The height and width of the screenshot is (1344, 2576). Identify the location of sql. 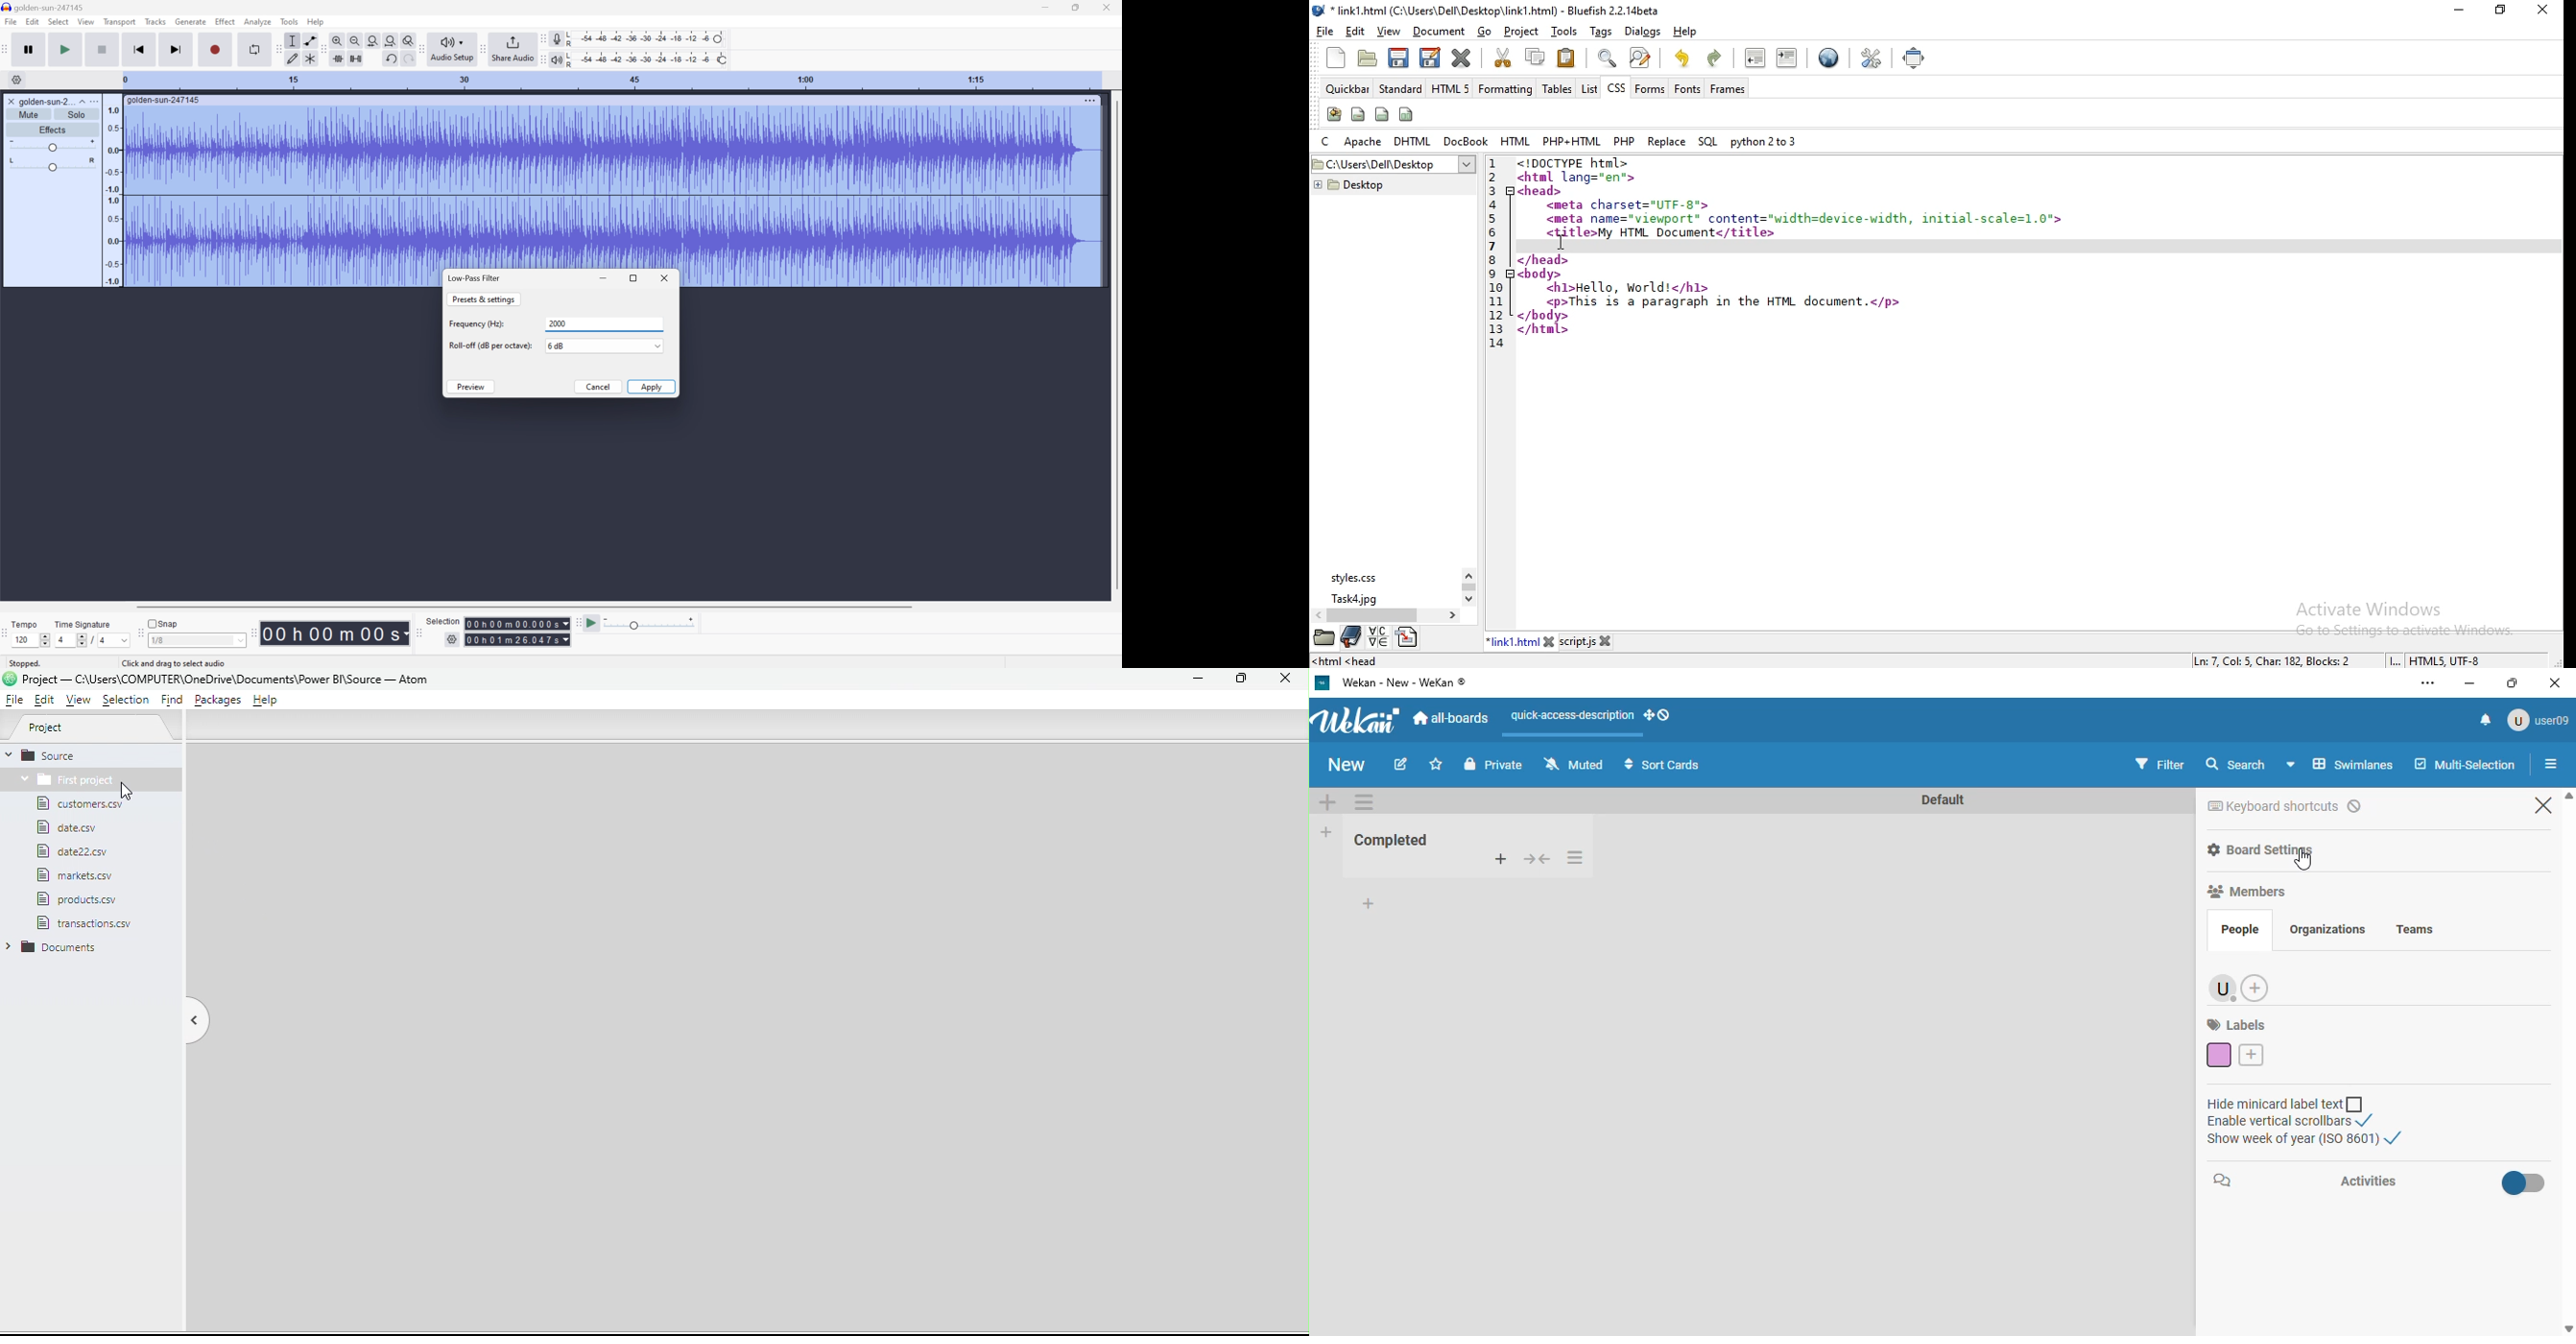
(1707, 142).